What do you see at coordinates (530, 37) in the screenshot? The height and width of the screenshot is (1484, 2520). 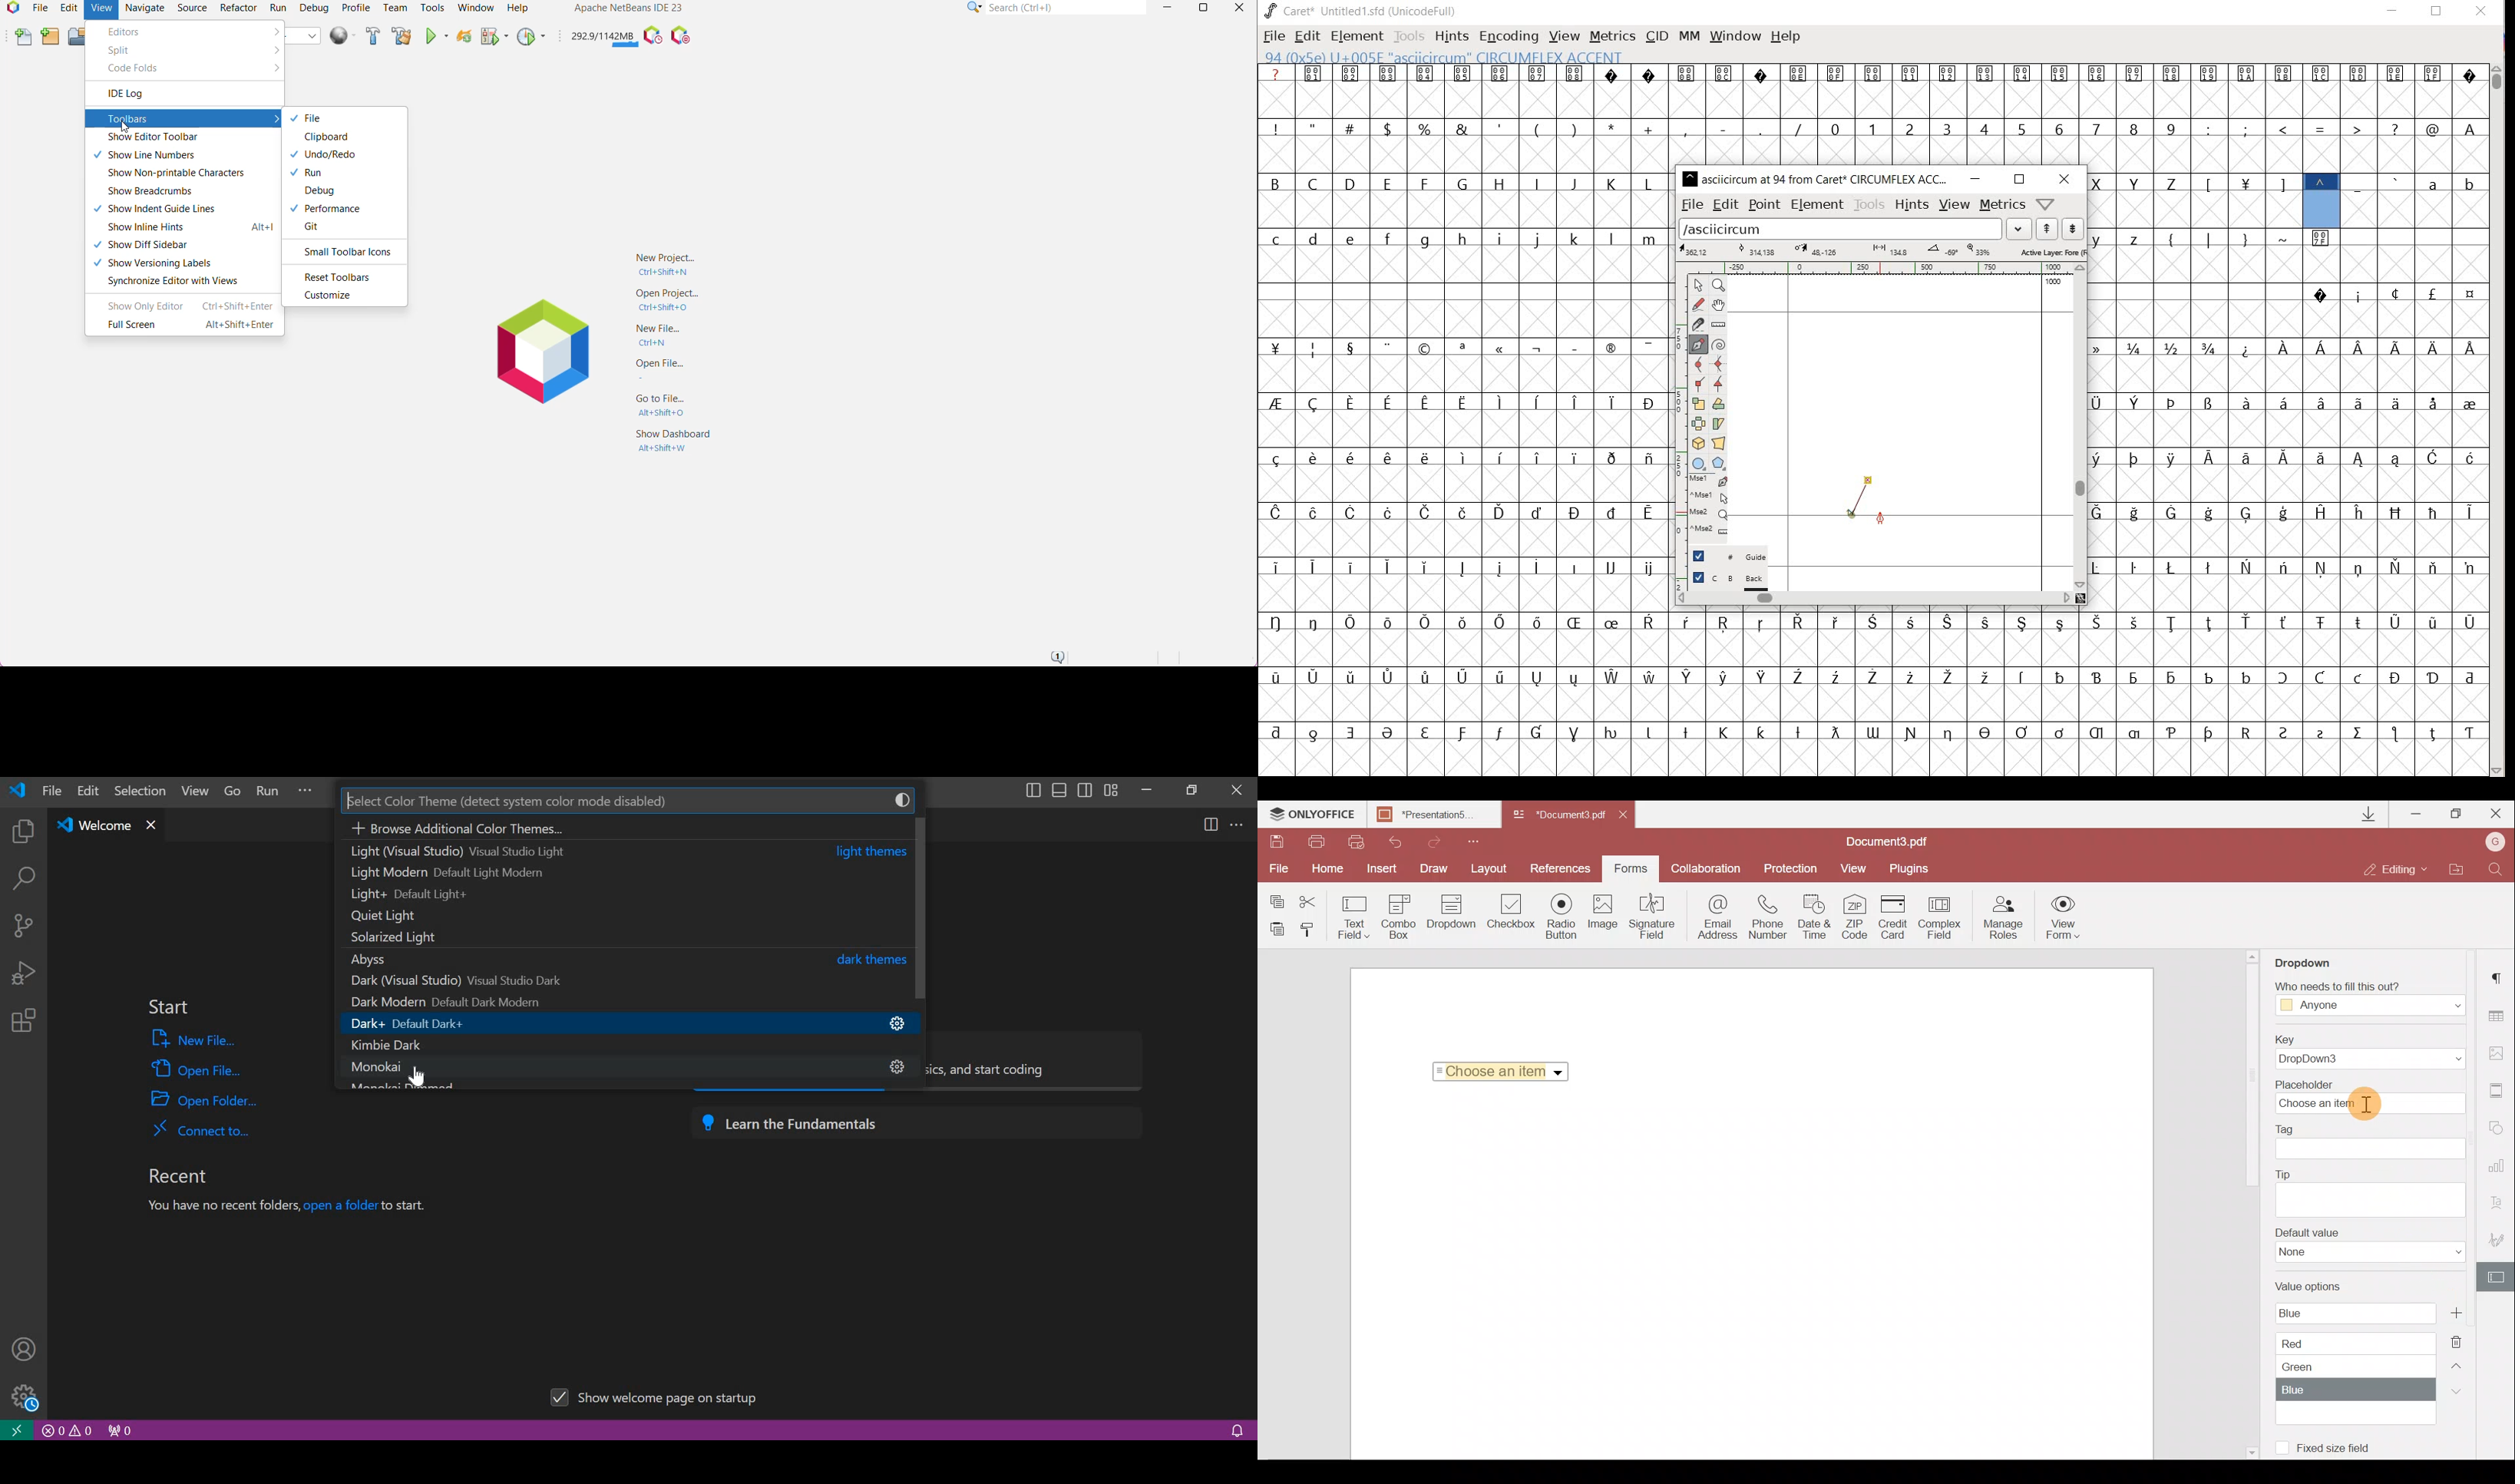 I see `Profile Main Project` at bounding box center [530, 37].